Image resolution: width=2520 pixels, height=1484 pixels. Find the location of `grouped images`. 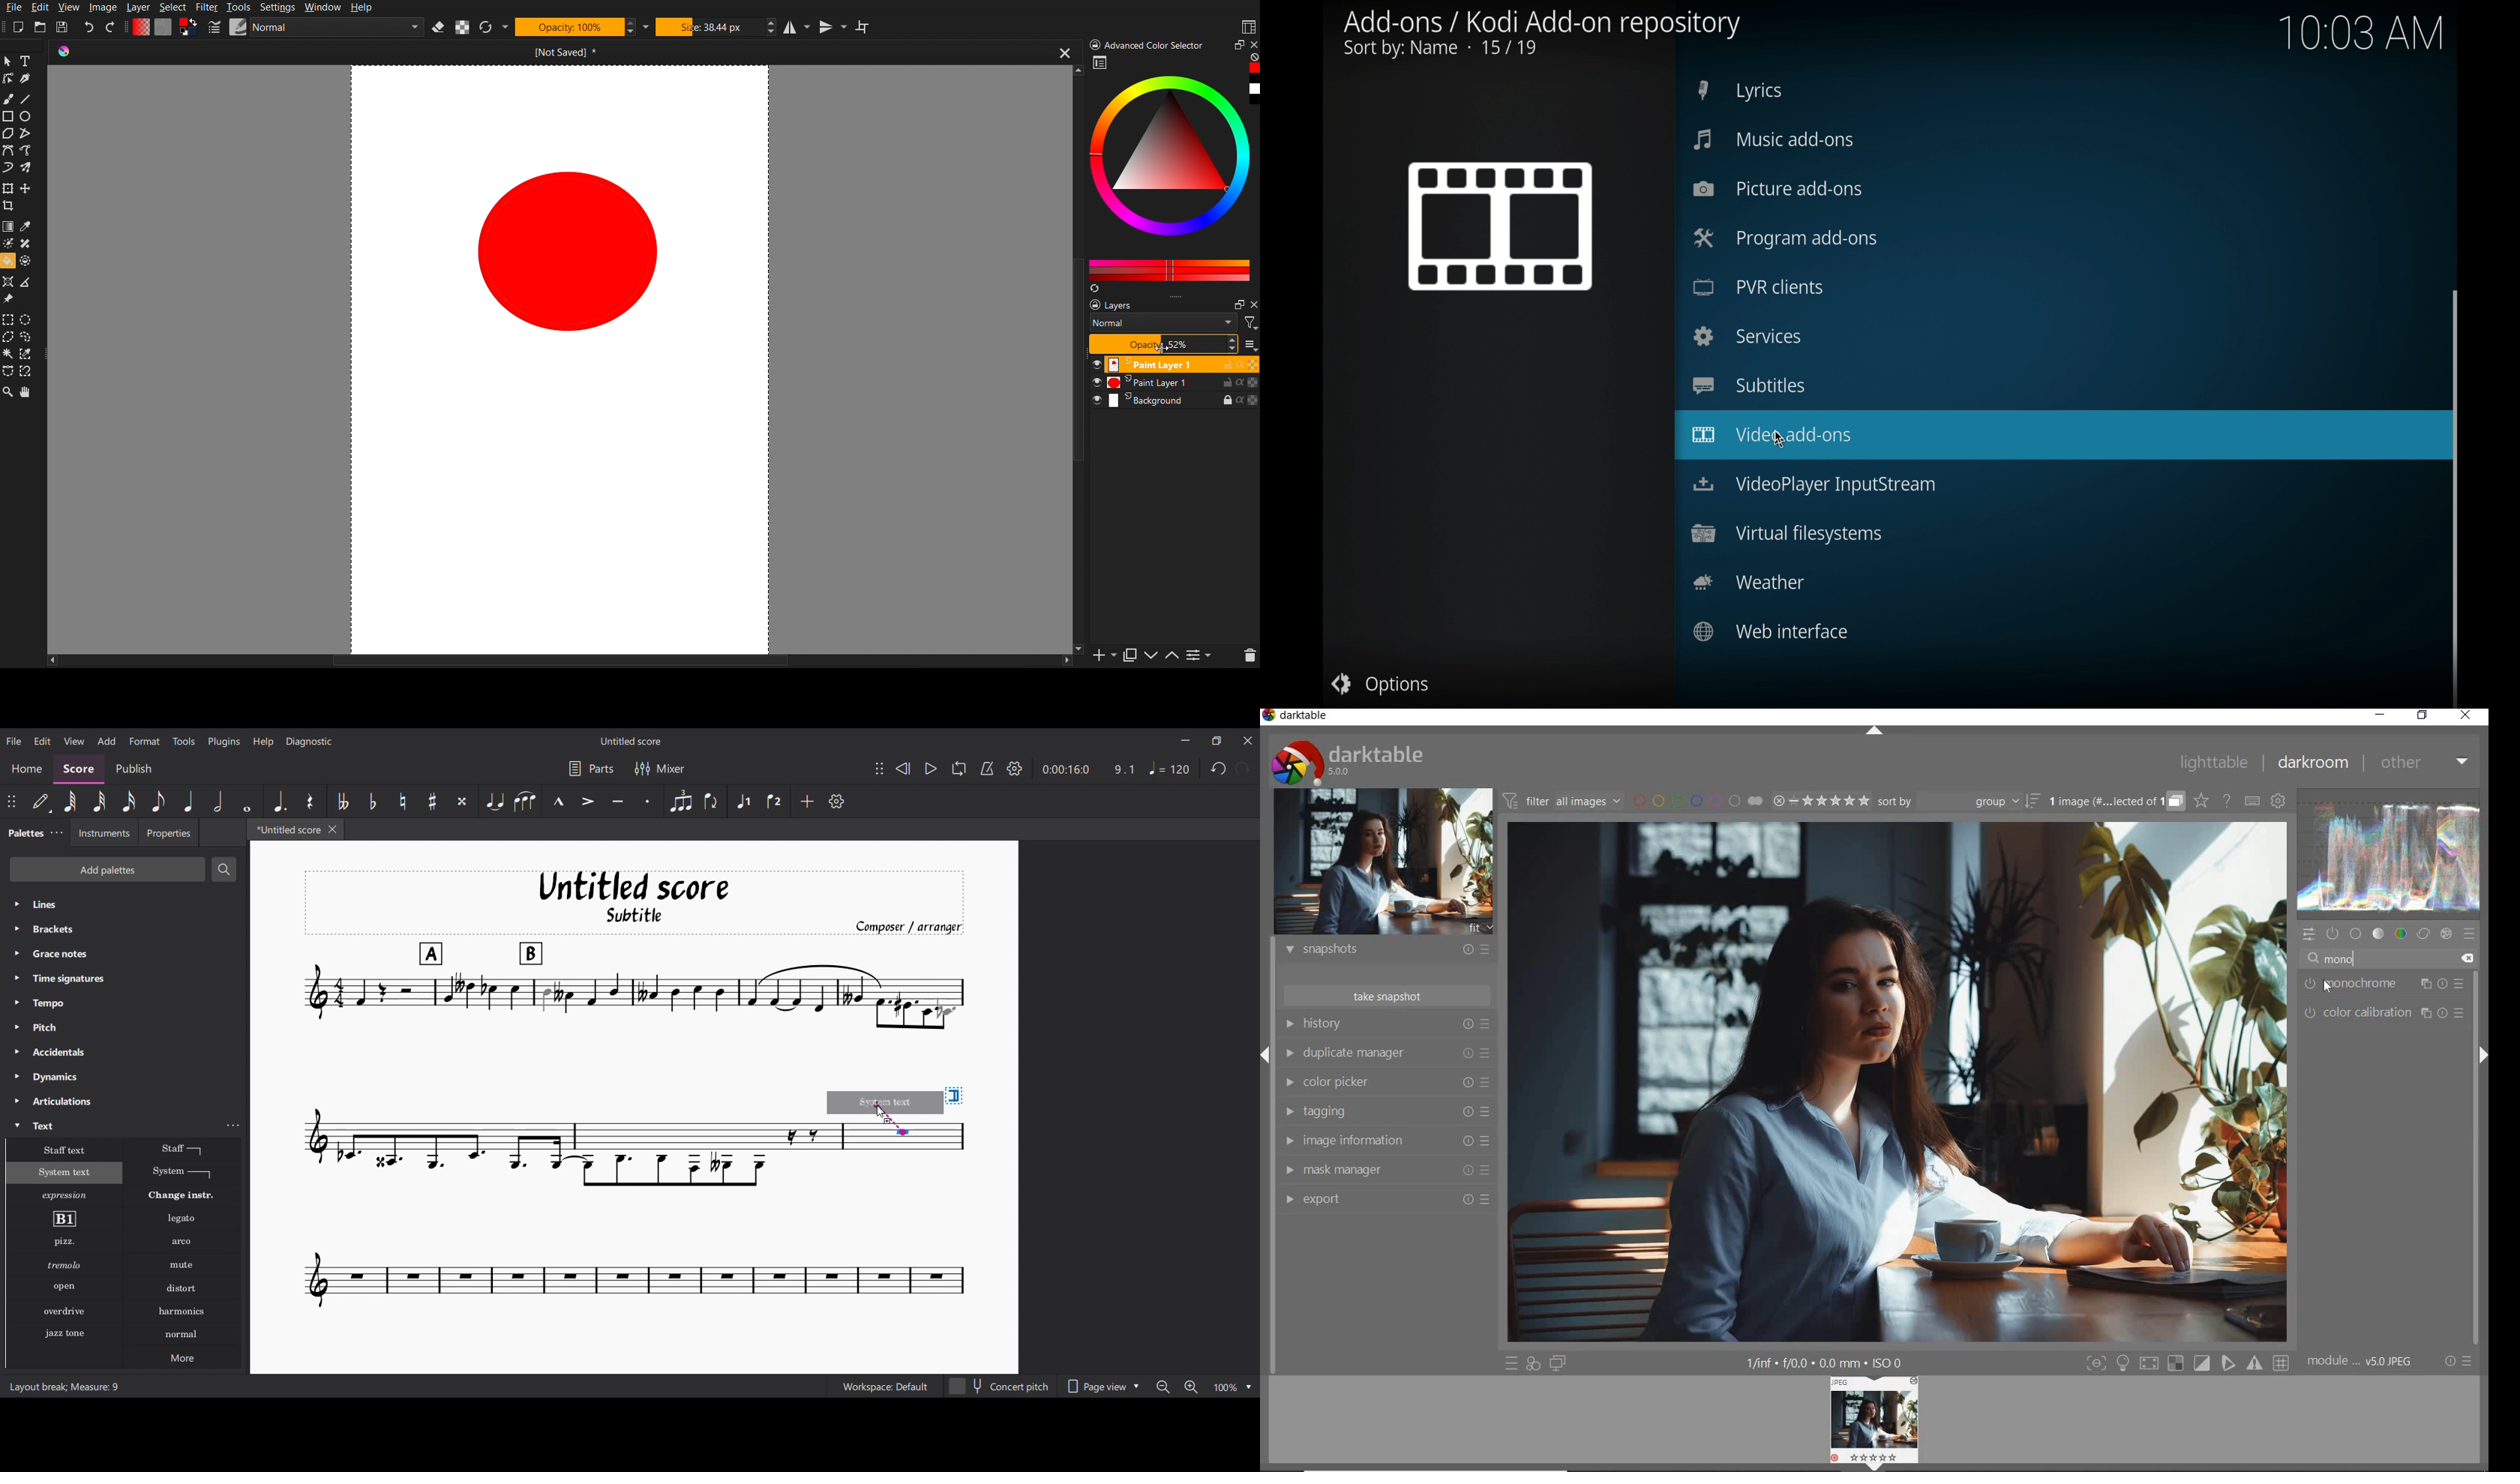

grouped images is located at coordinates (2116, 802).